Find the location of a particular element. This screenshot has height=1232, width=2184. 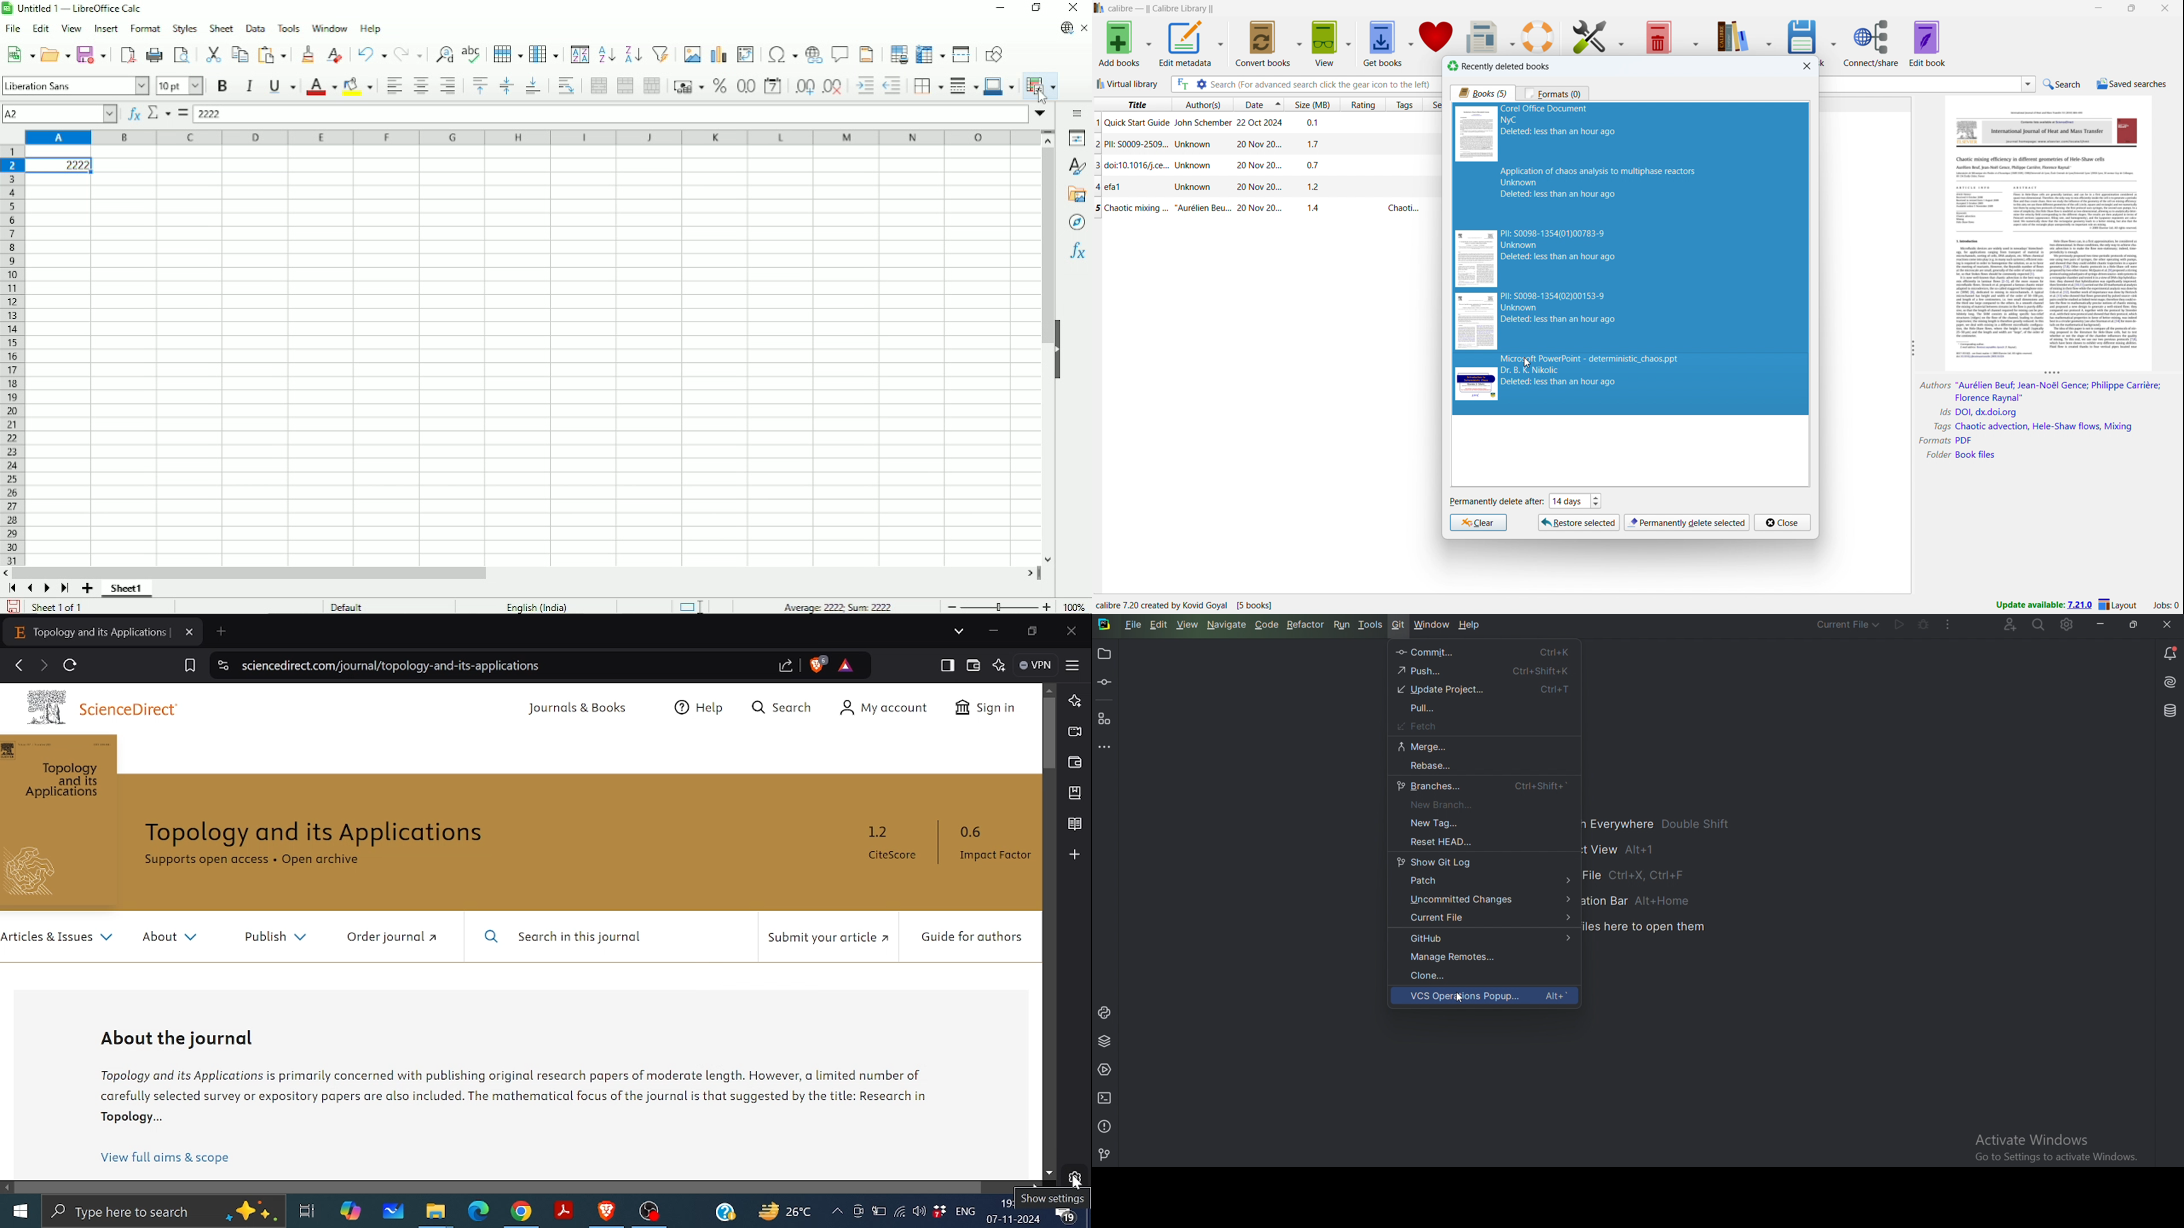

Border style is located at coordinates (963, 87).